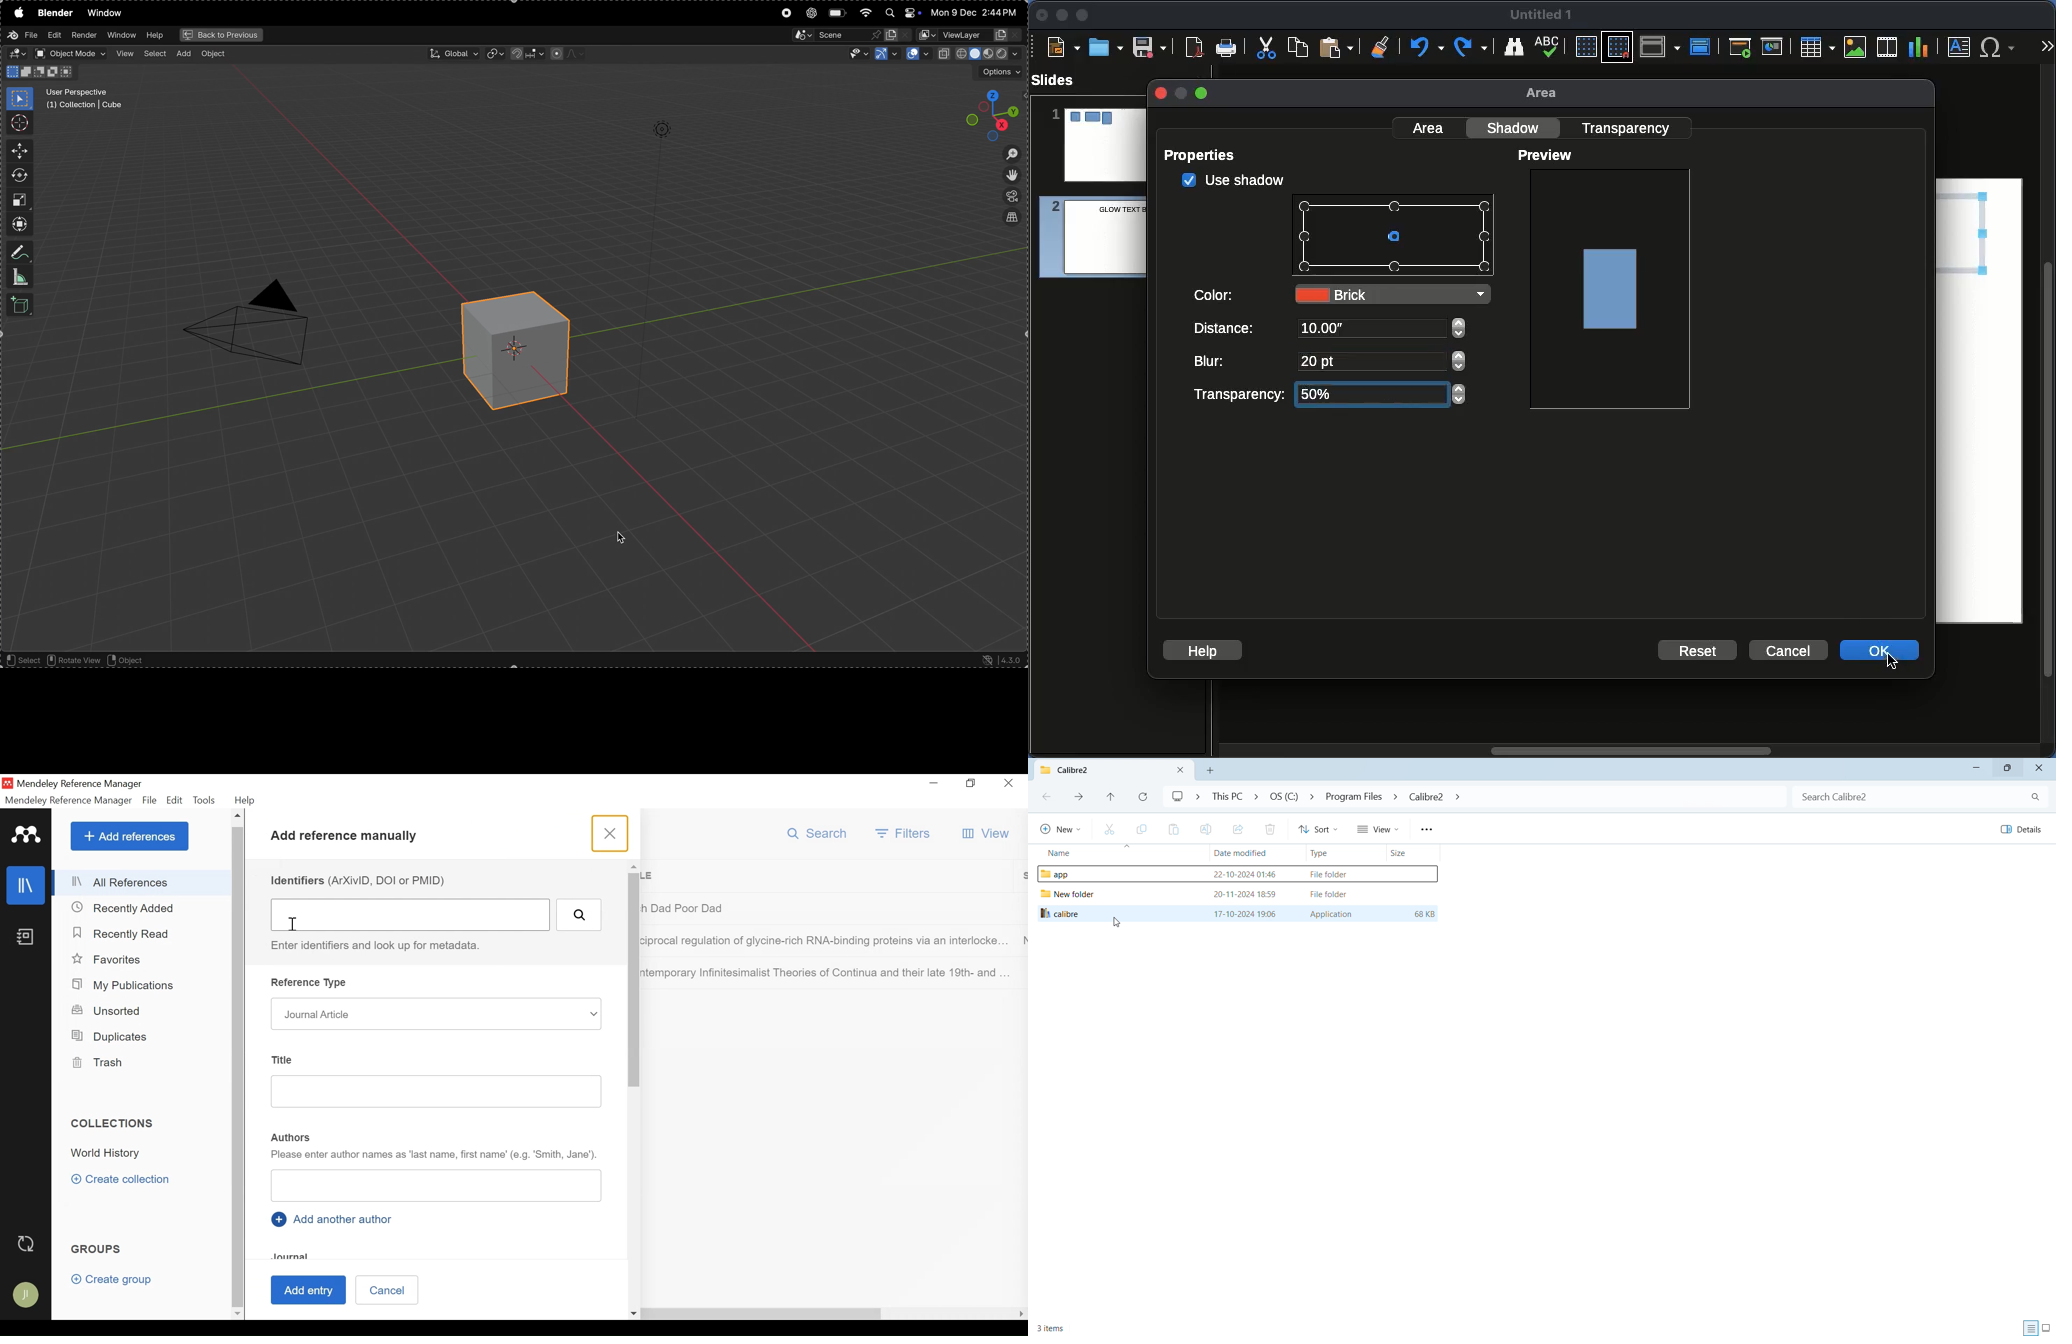  Describe the element at coordinates (1459, 329) in the screenshot. I see `adjust` at that location.